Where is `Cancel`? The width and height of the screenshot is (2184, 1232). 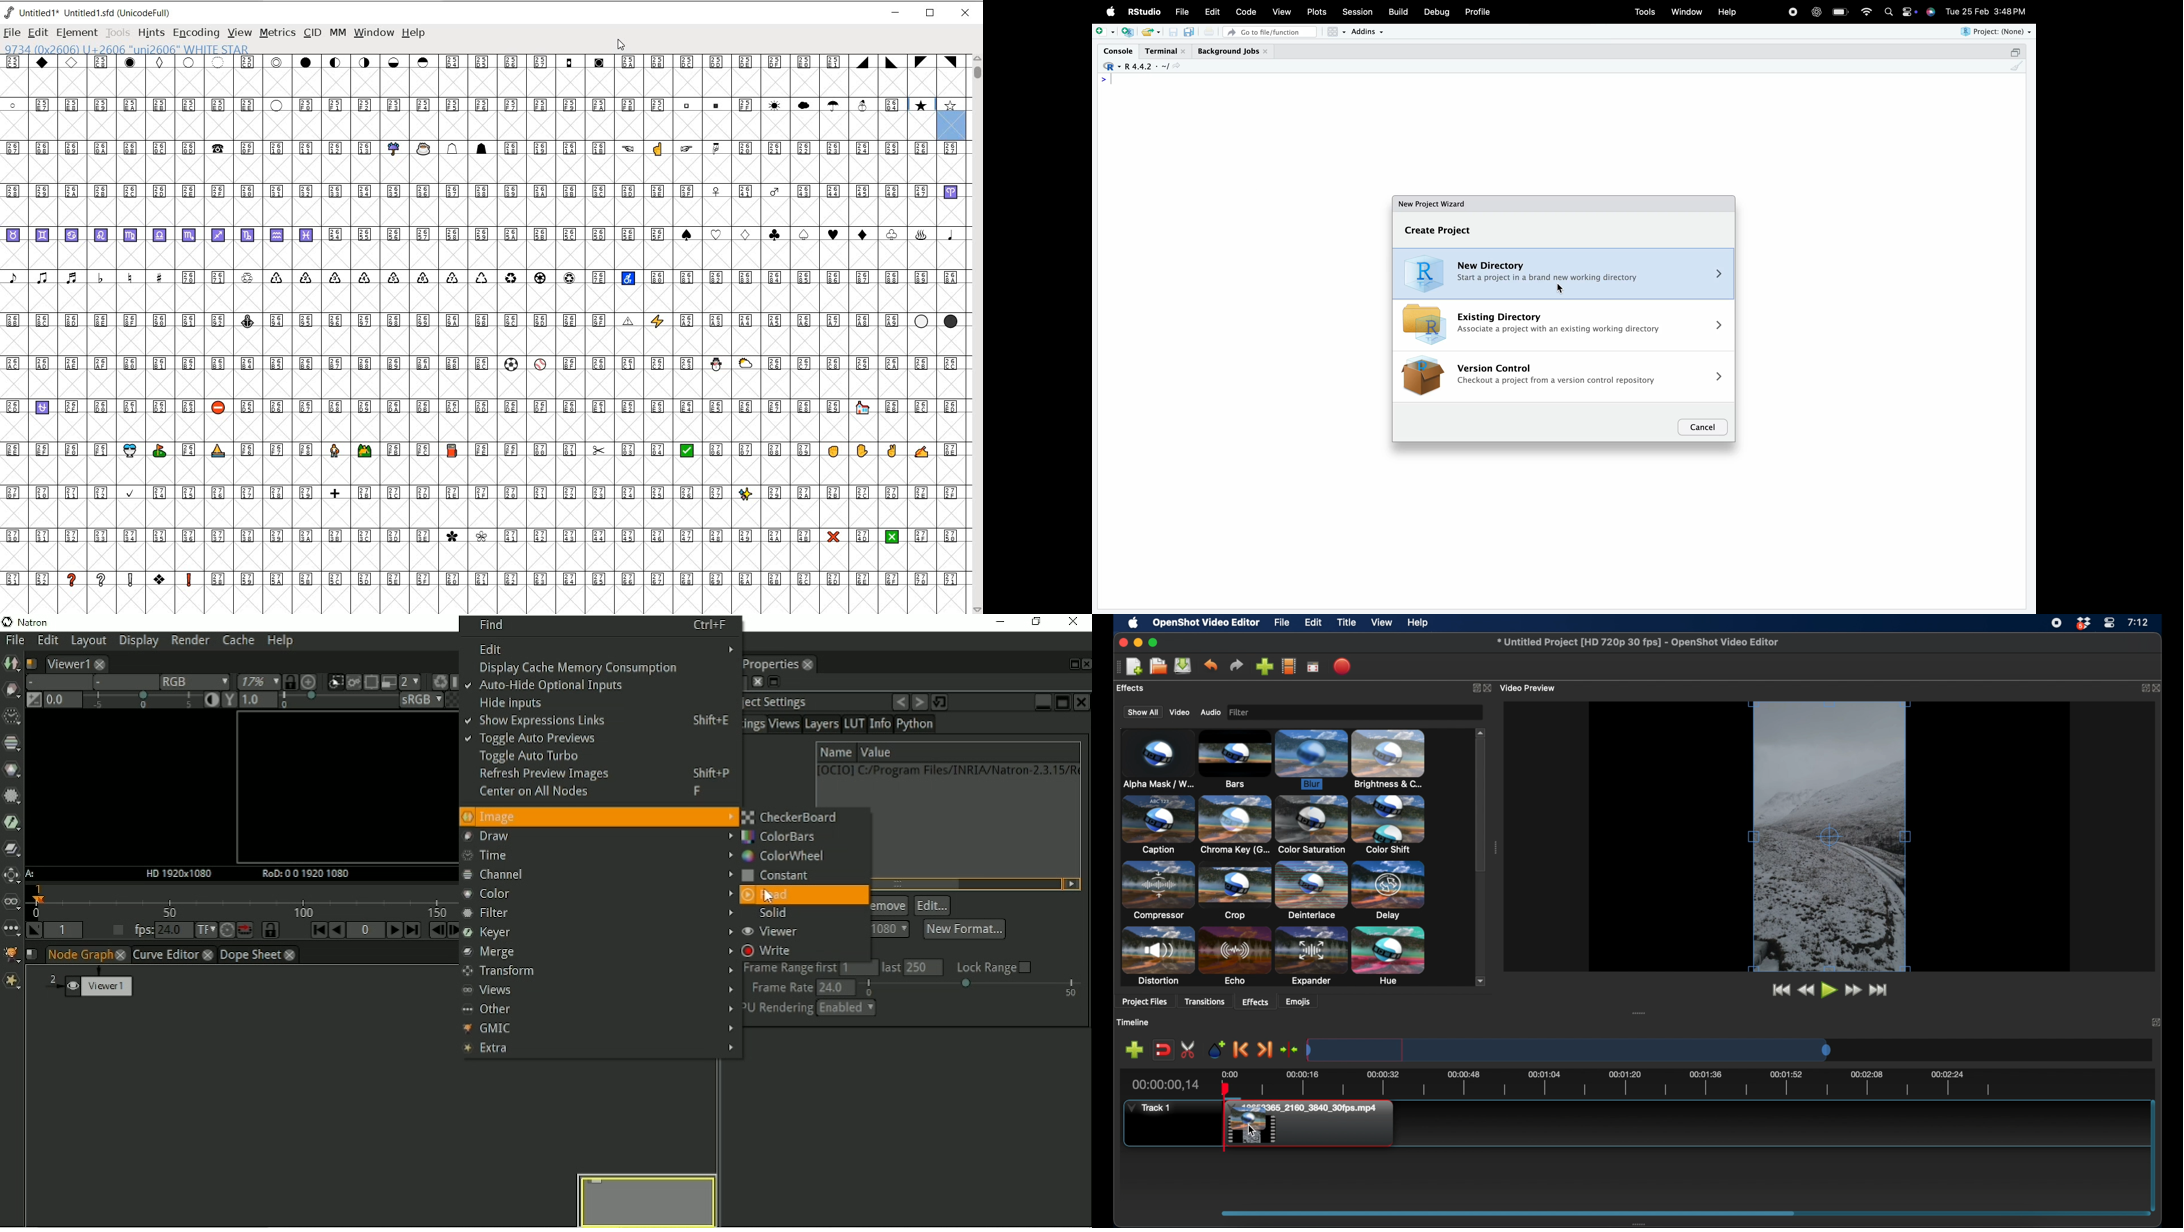 Cancel is located at coordinates (1703, 427).